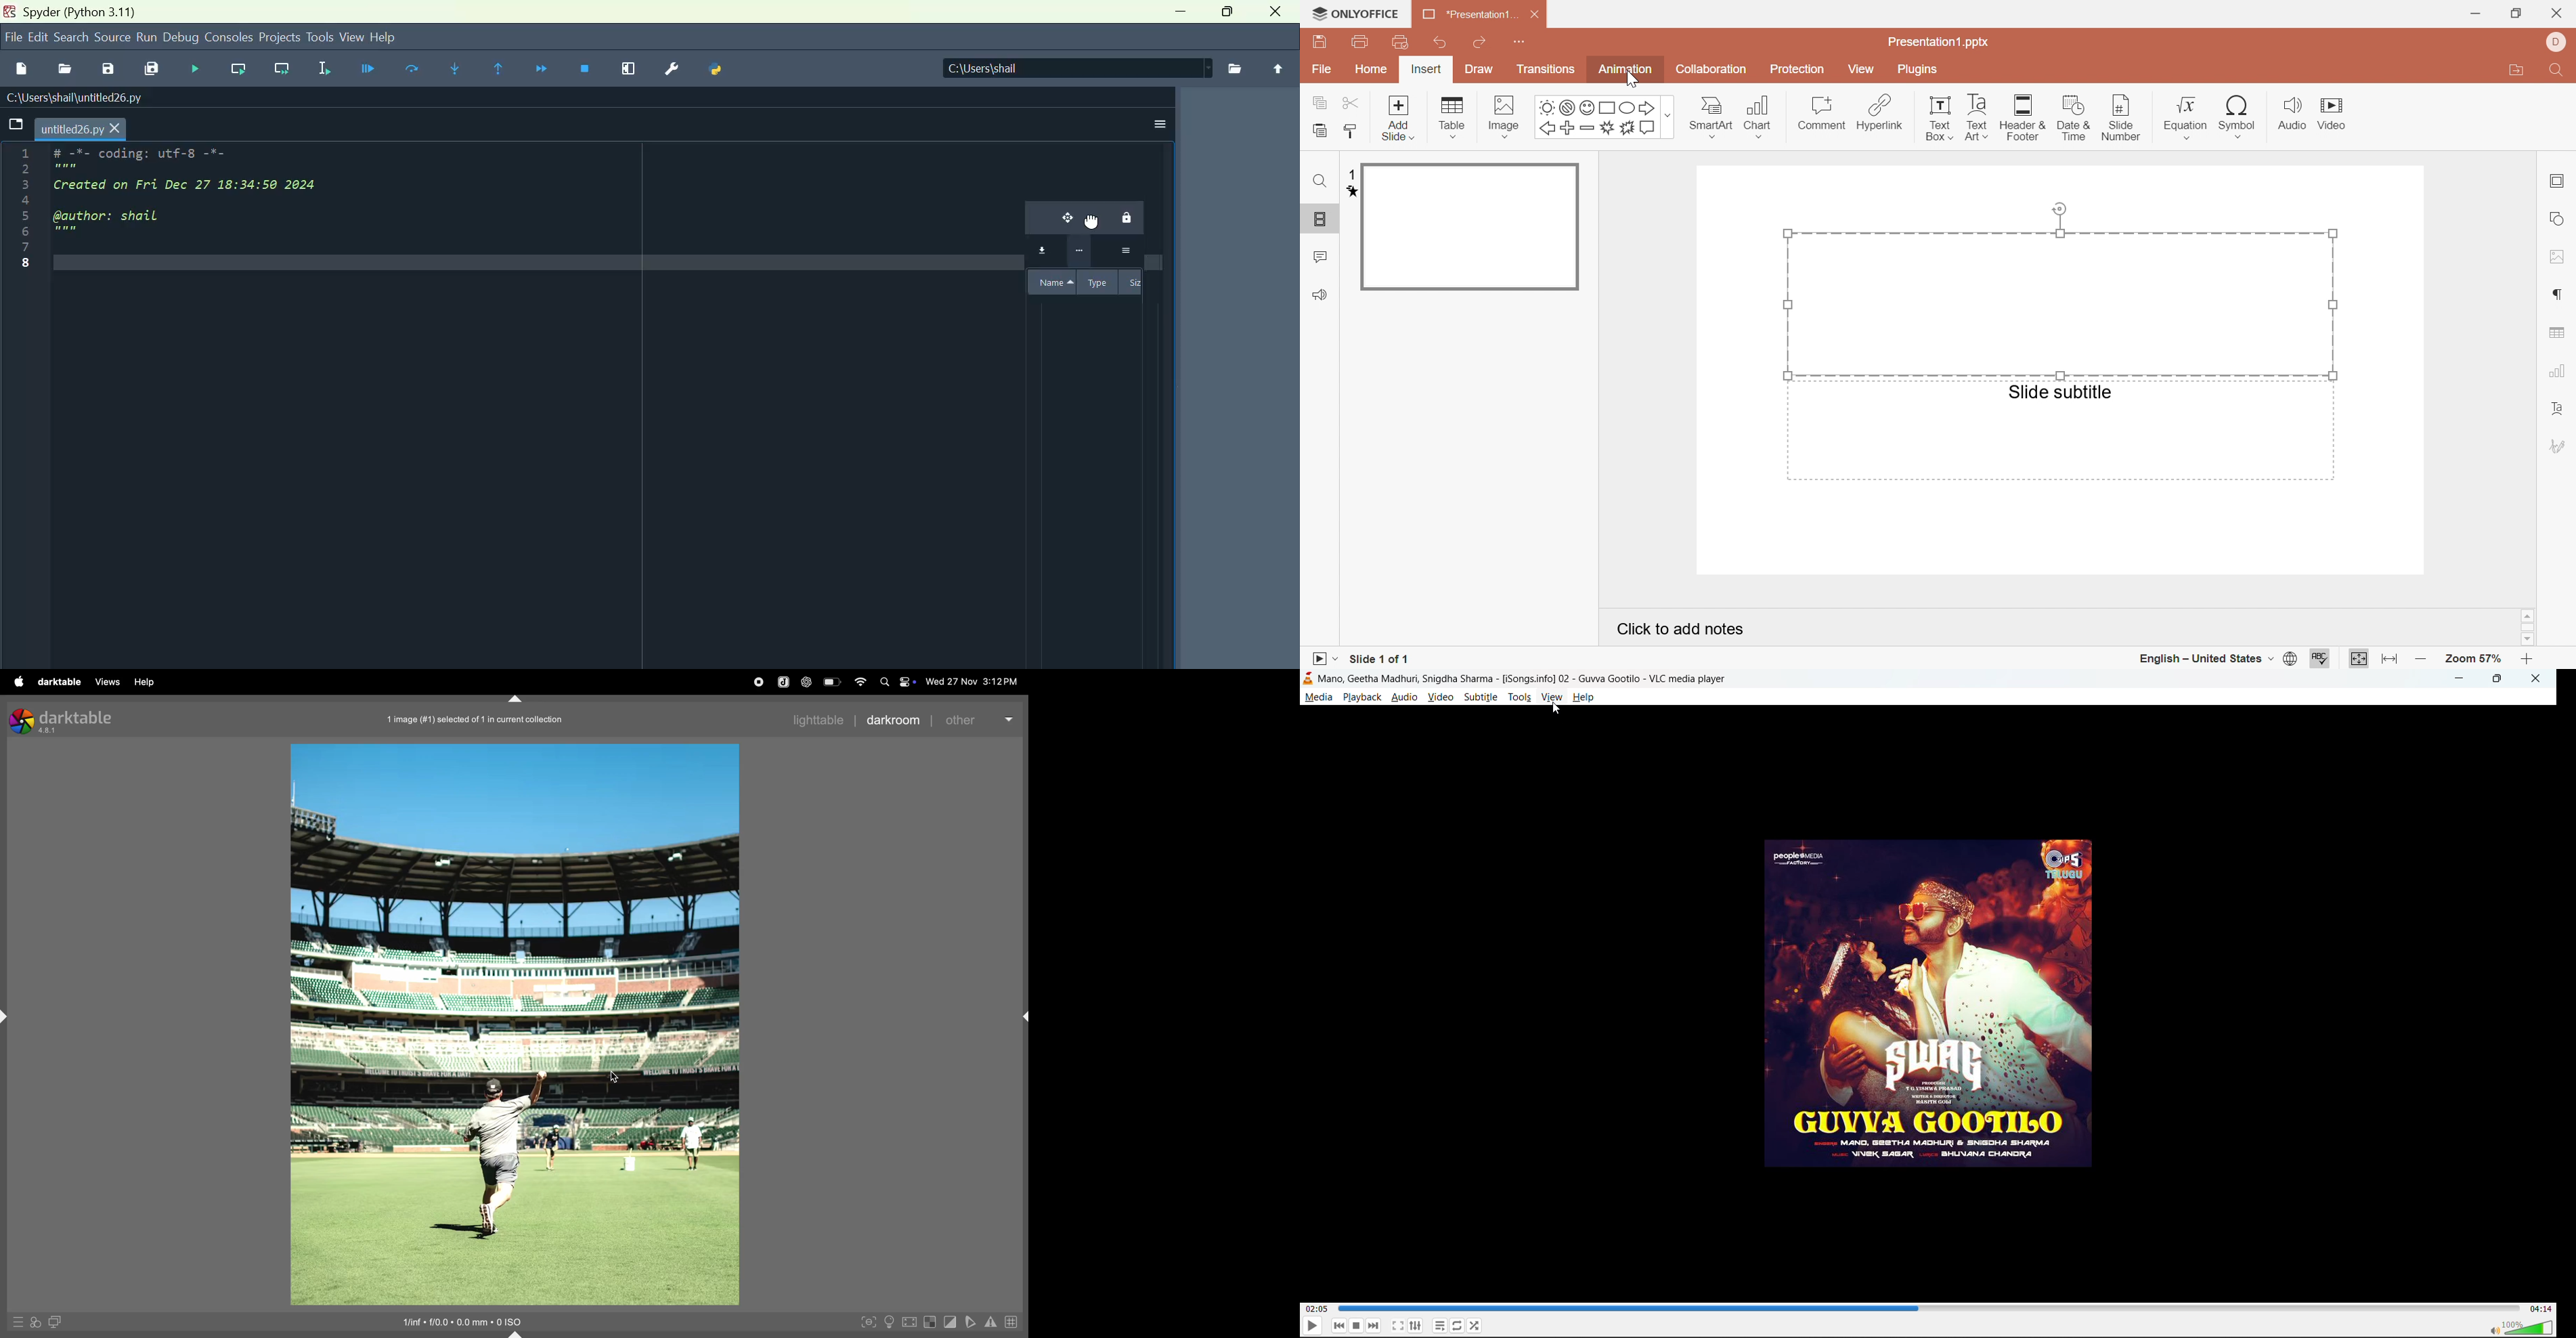  Describe the element at coordinates (1316, 1310) in the screenshot. I see `run time` at that location.